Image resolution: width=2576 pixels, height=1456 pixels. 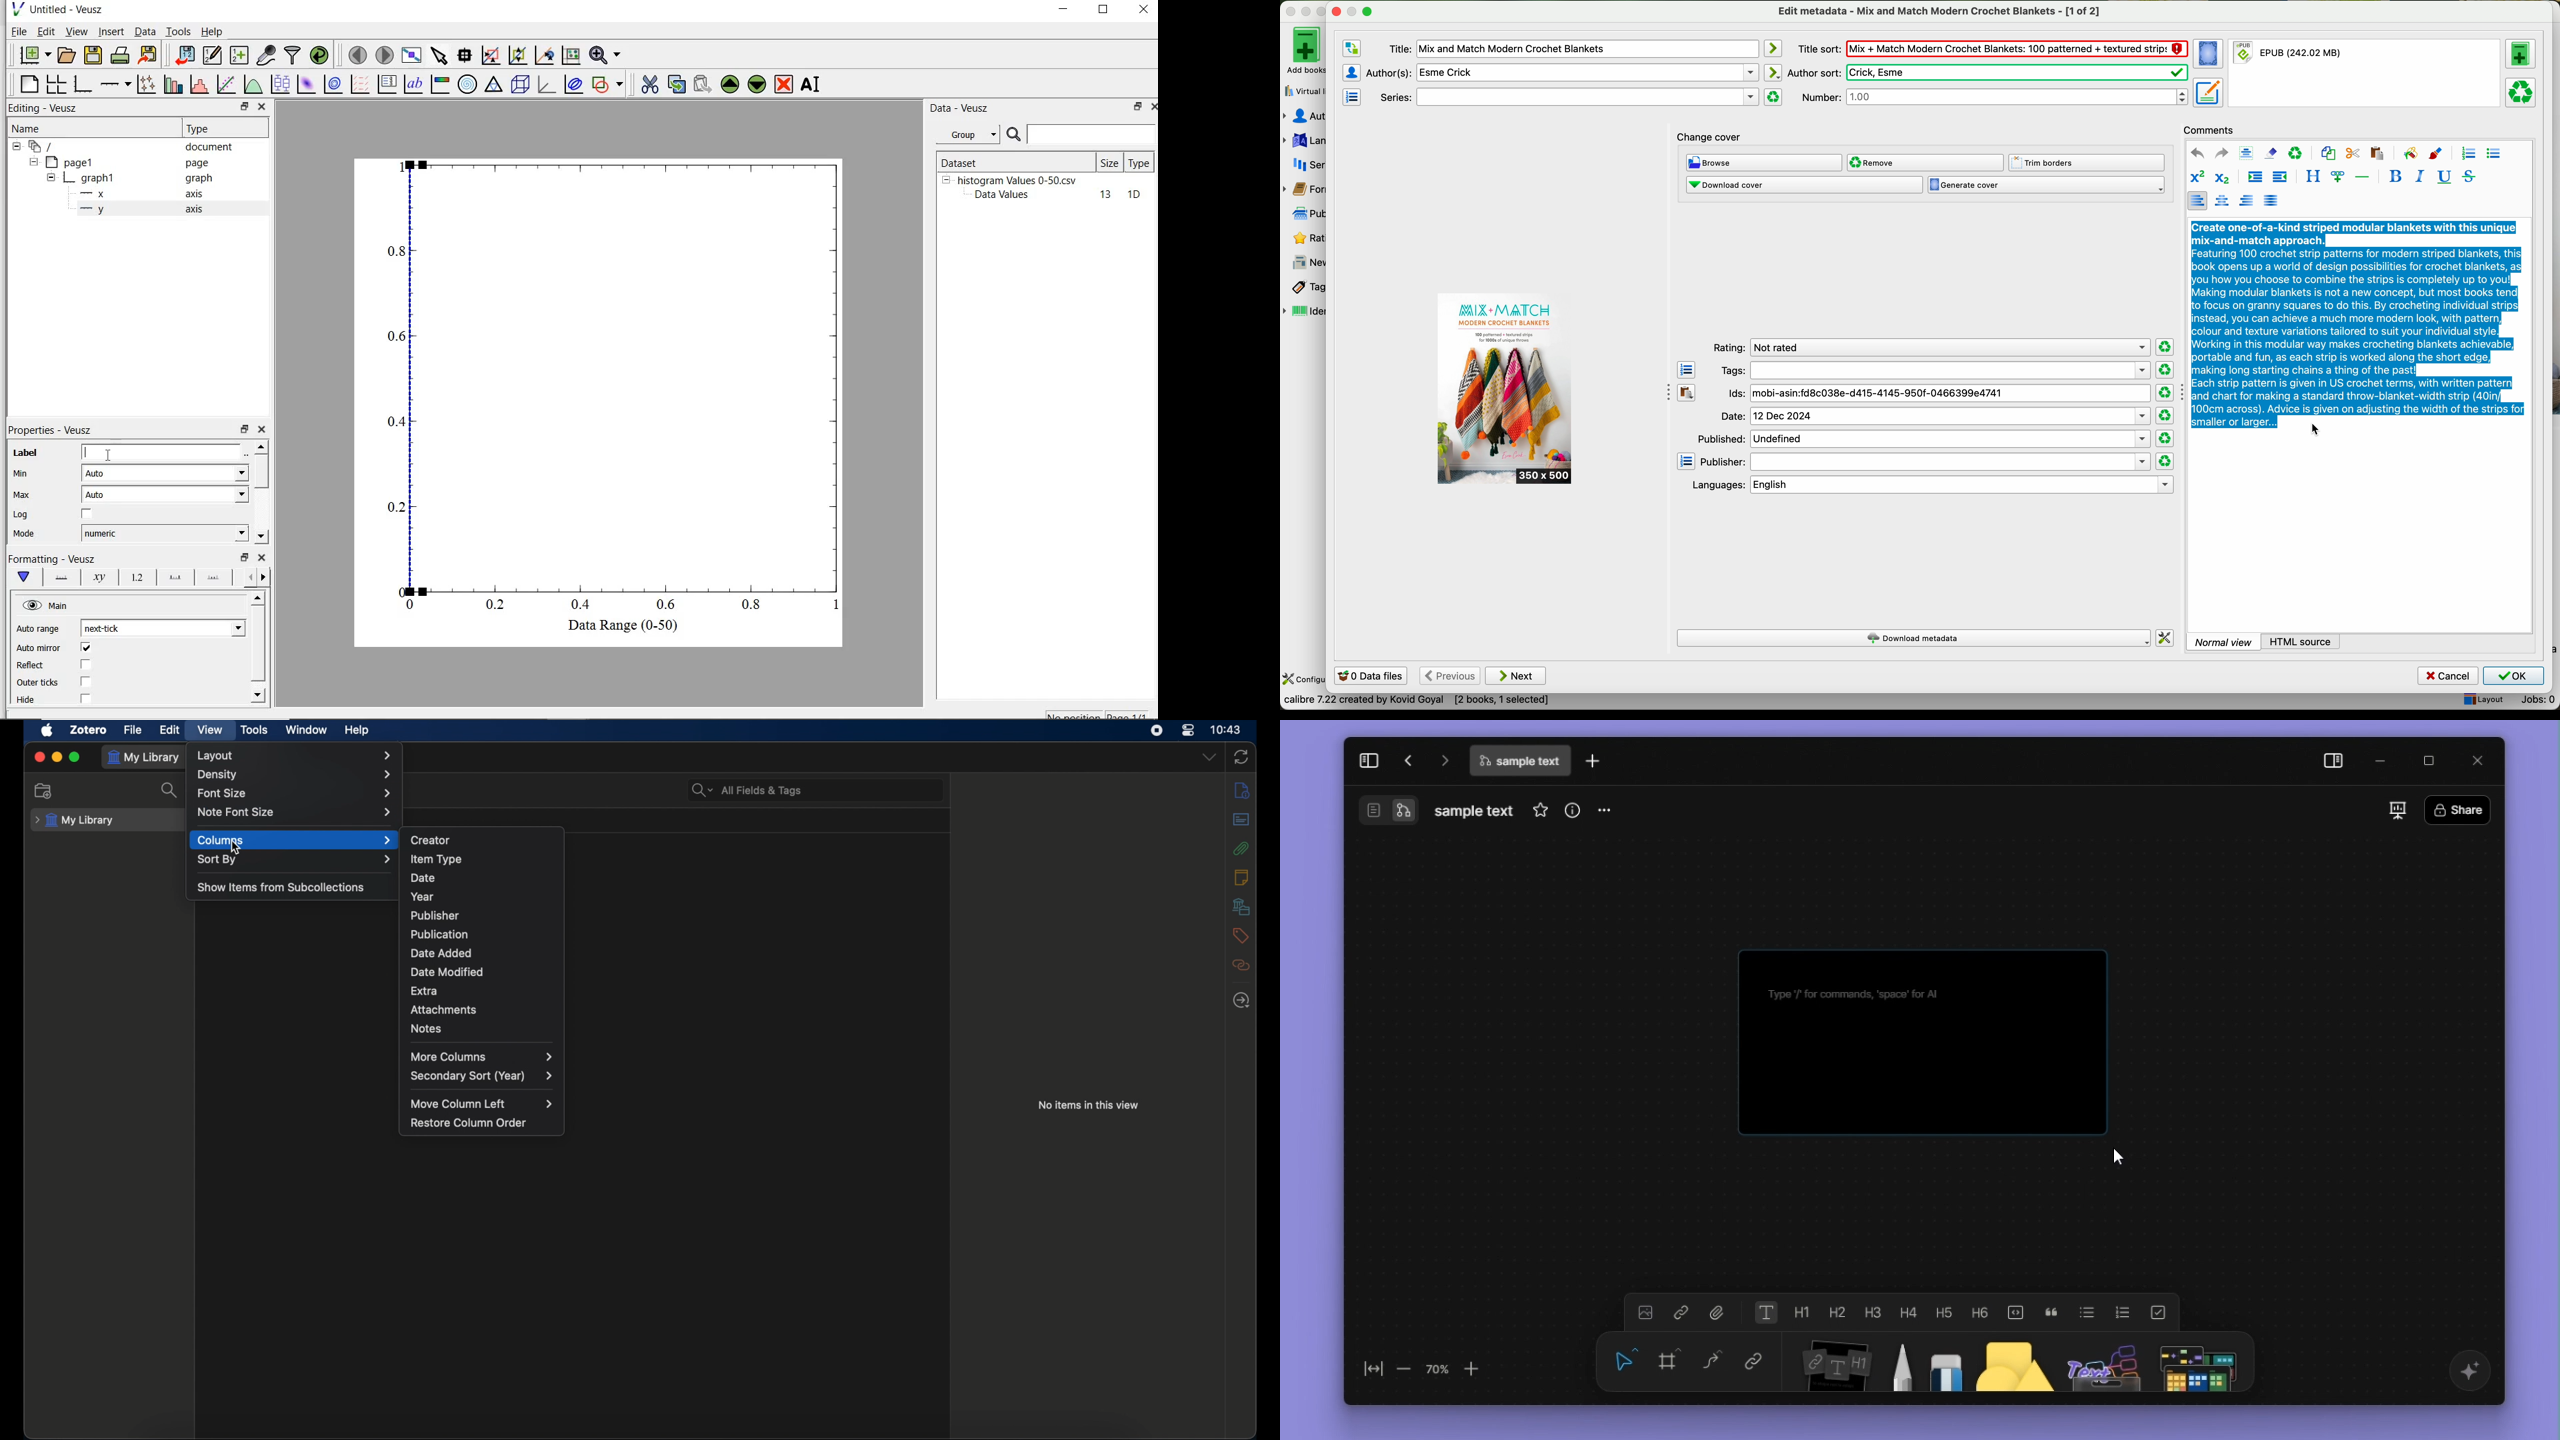 What do you see at coordinates (57, 757) in the screenshot?
I see `minimize` at bounding box center [57, 757].